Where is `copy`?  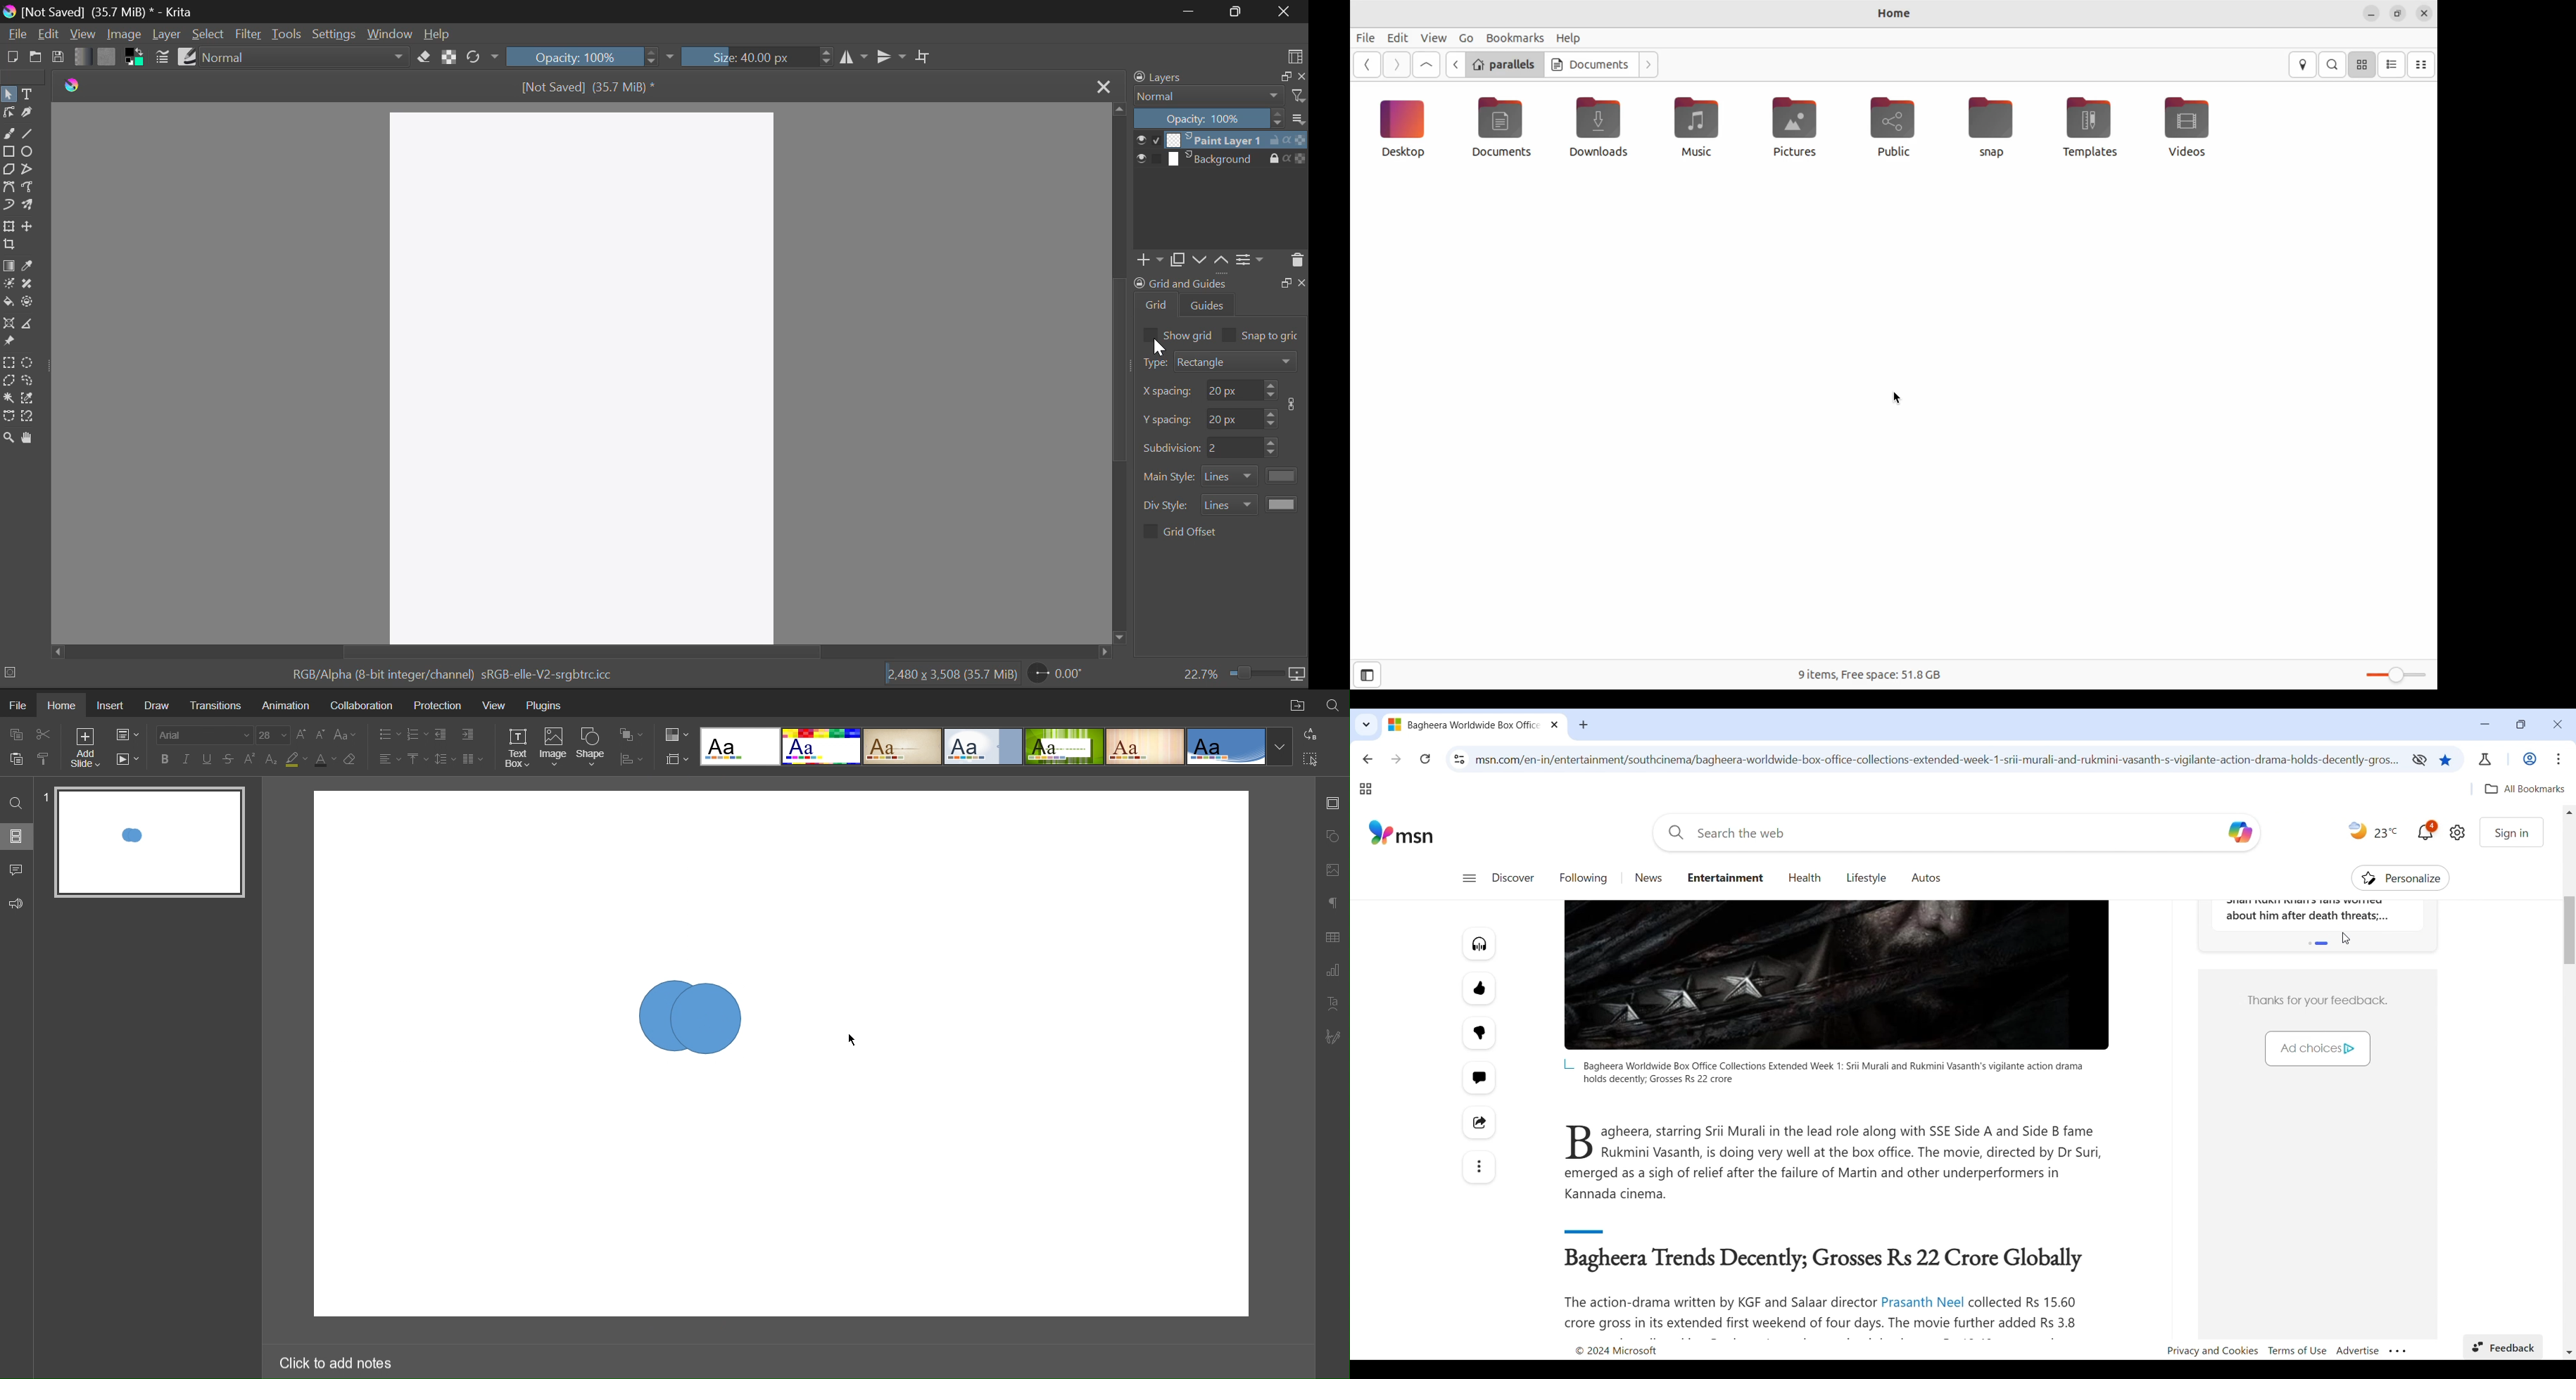
copy is located at coordinates (1283, 76).